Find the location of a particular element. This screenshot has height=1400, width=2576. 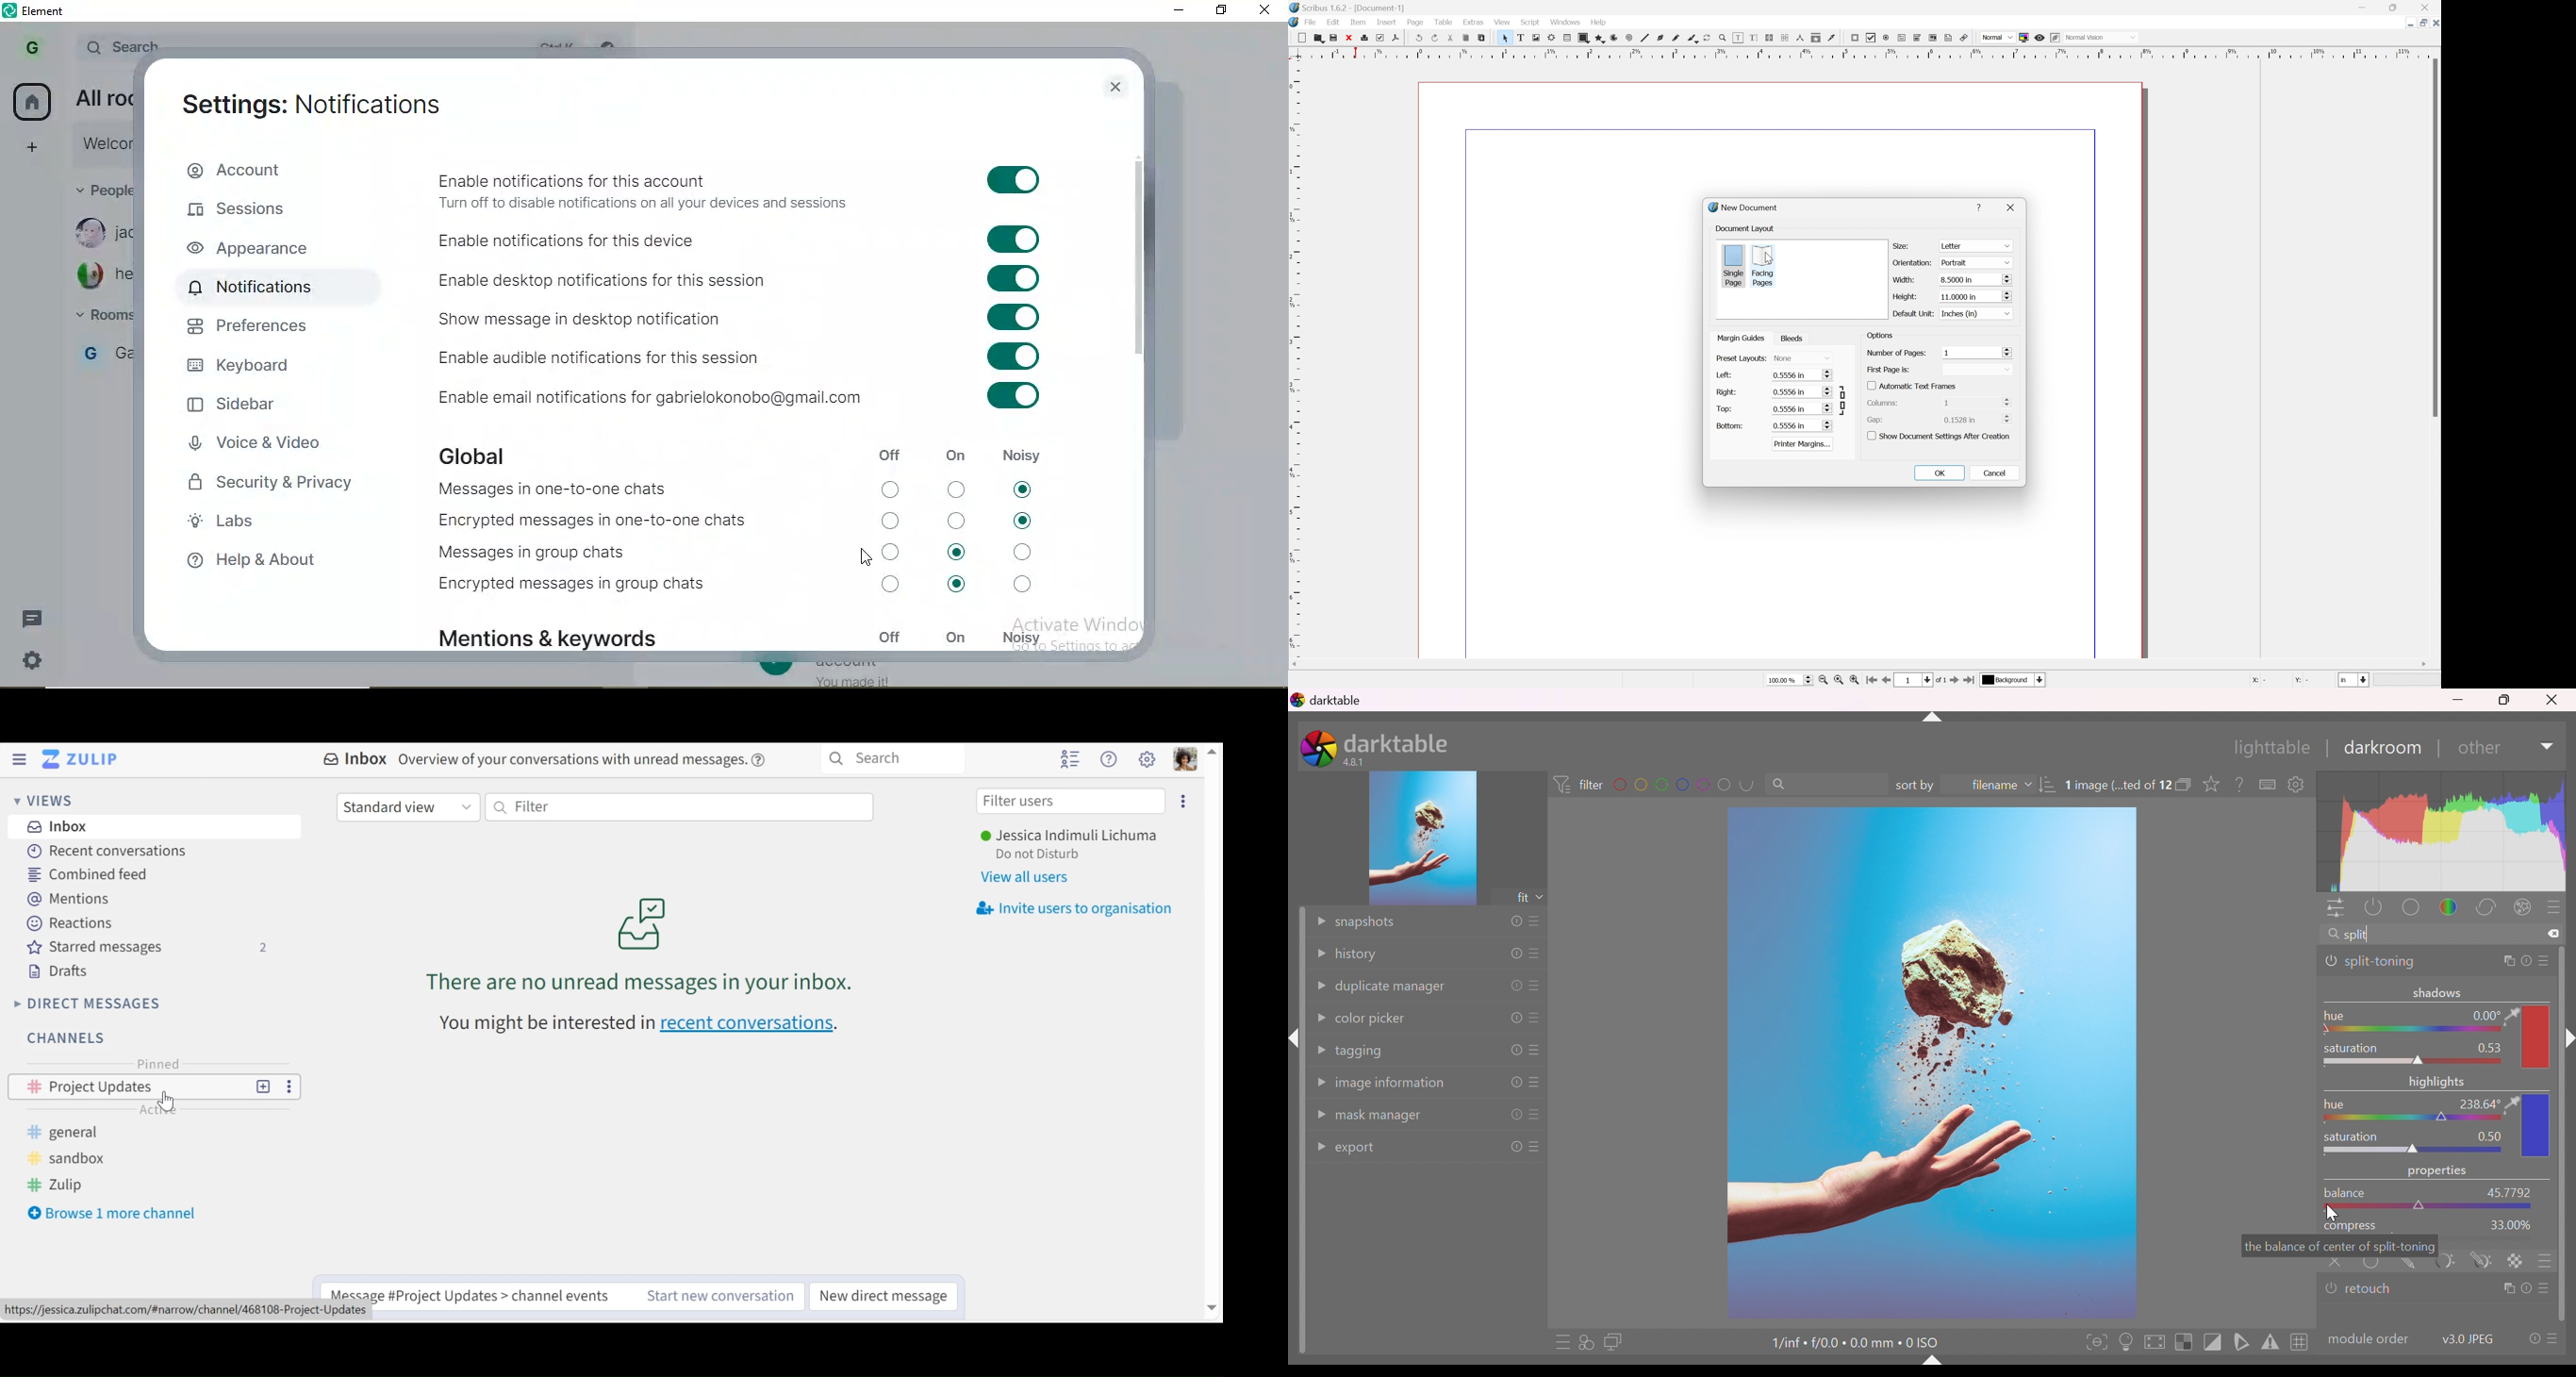

width: is located at coordinates (1902, 279).